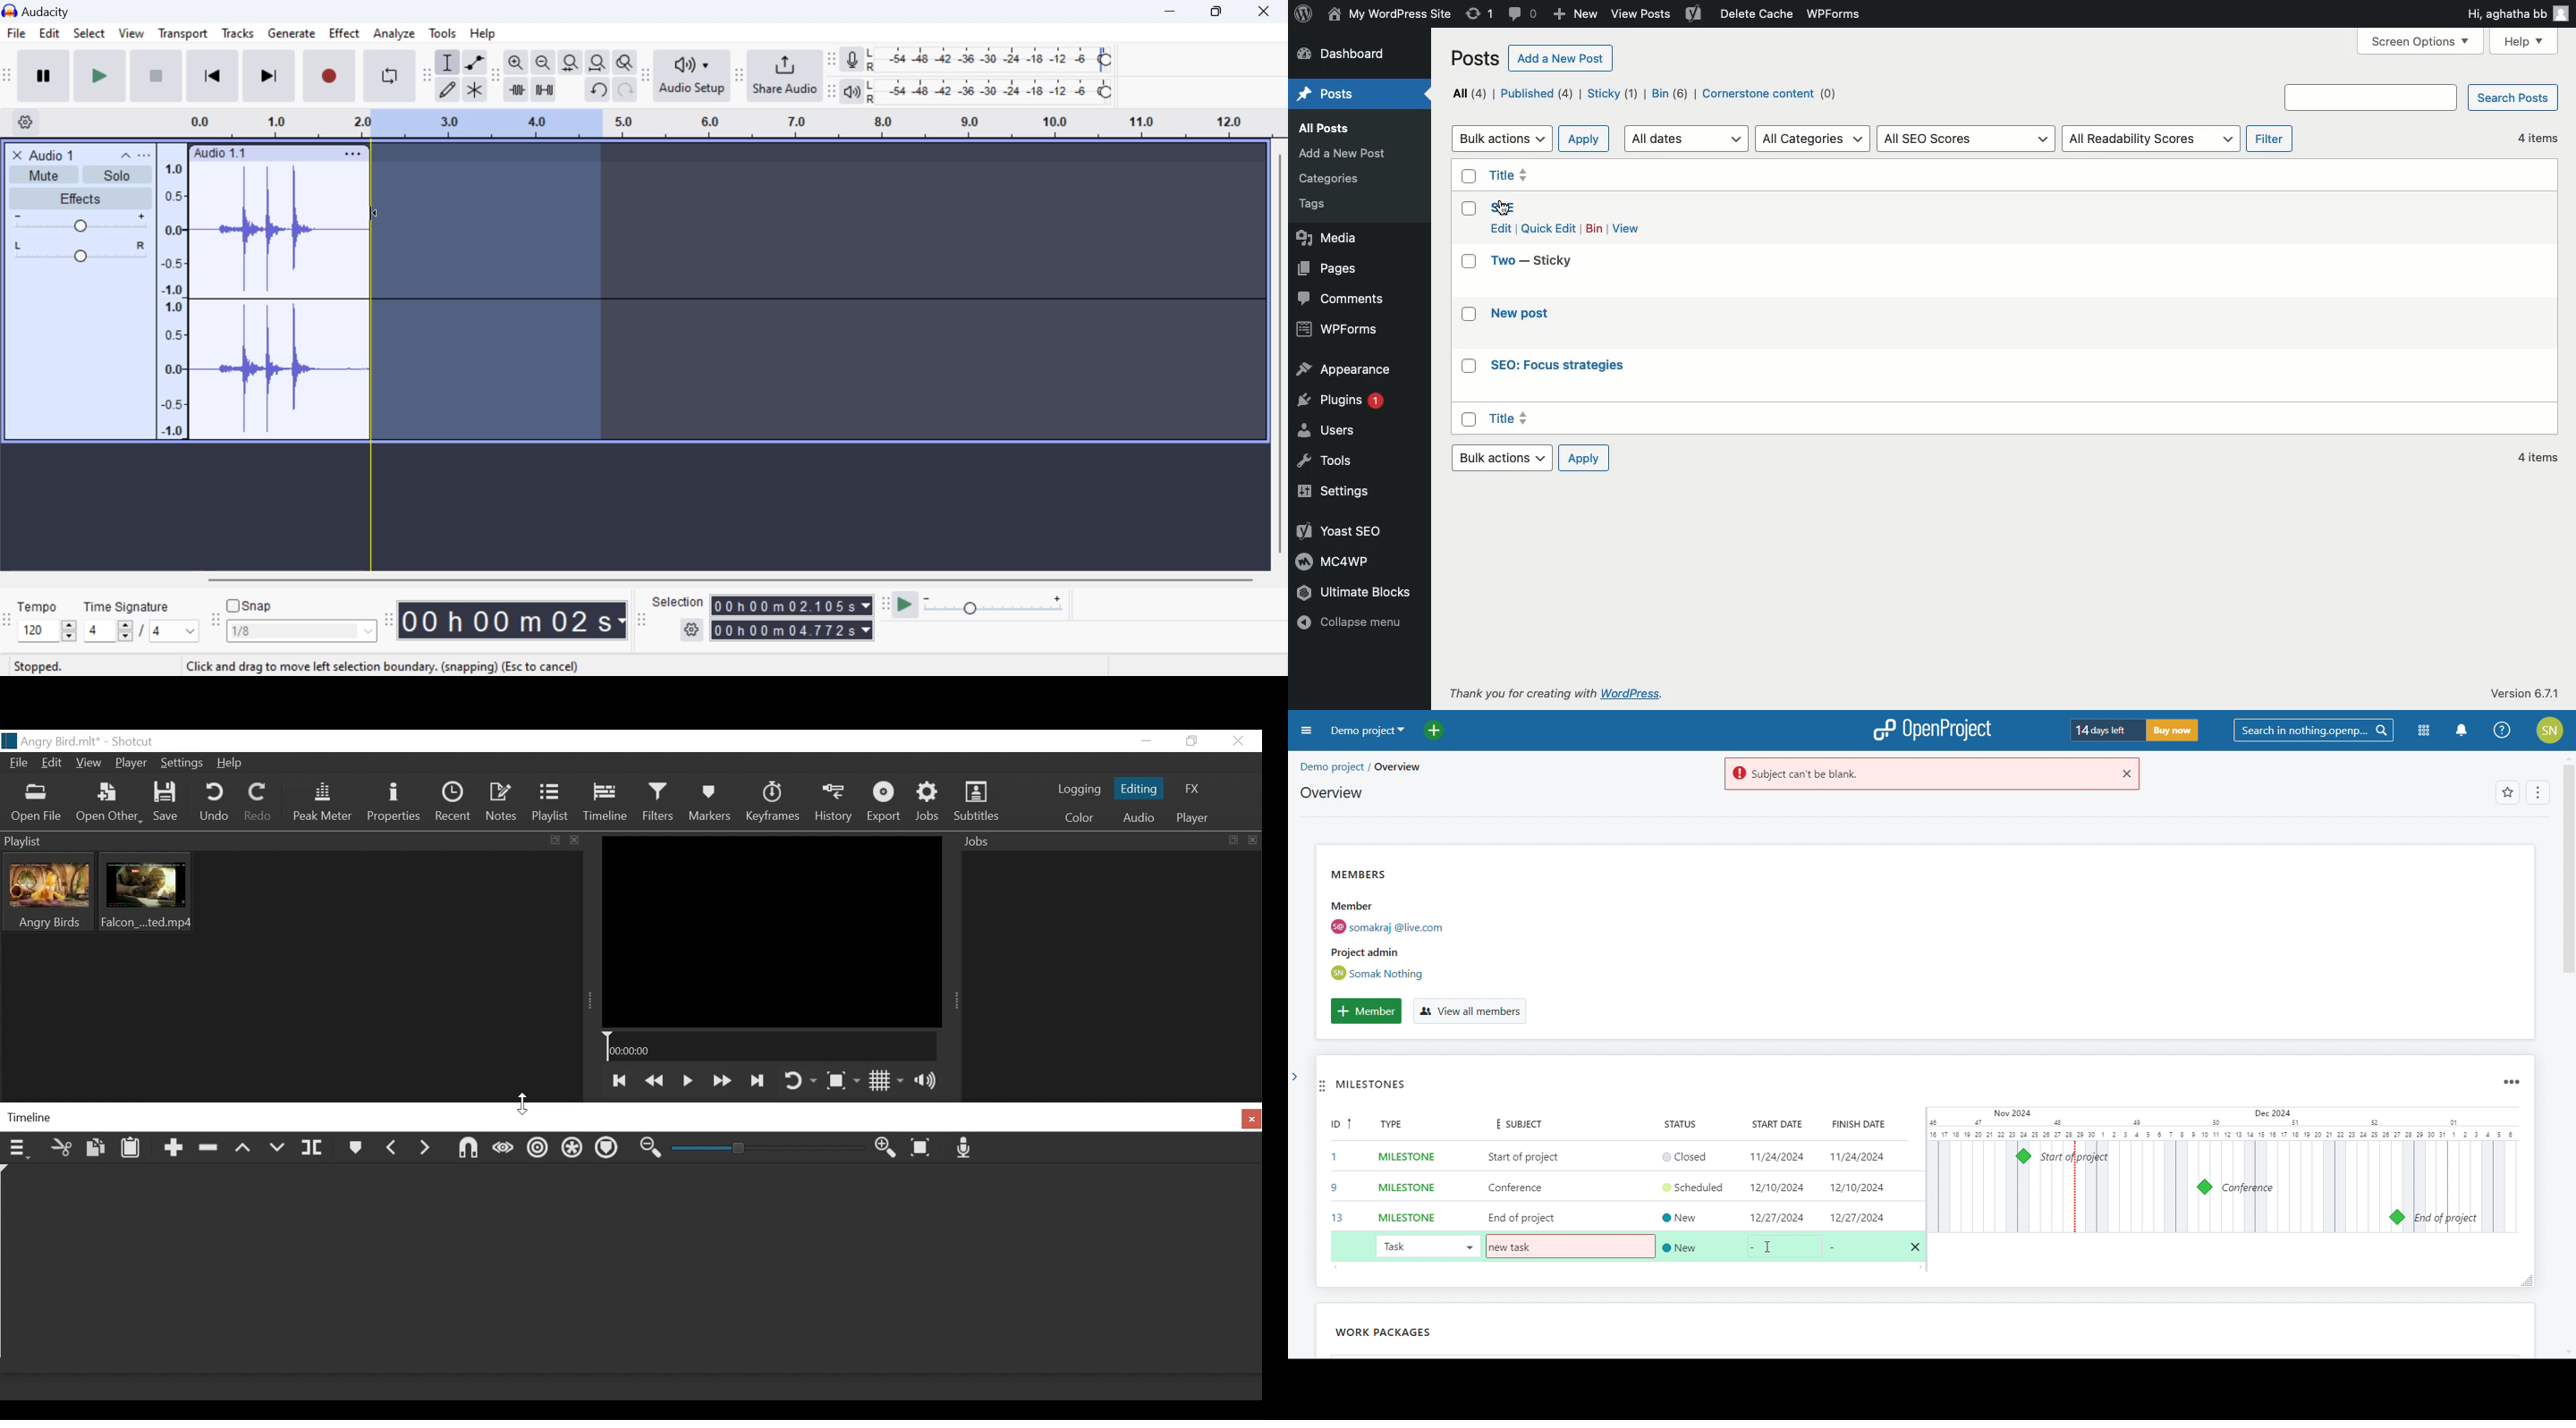  I want to click on Yoast SEO, so click(1340, 533).